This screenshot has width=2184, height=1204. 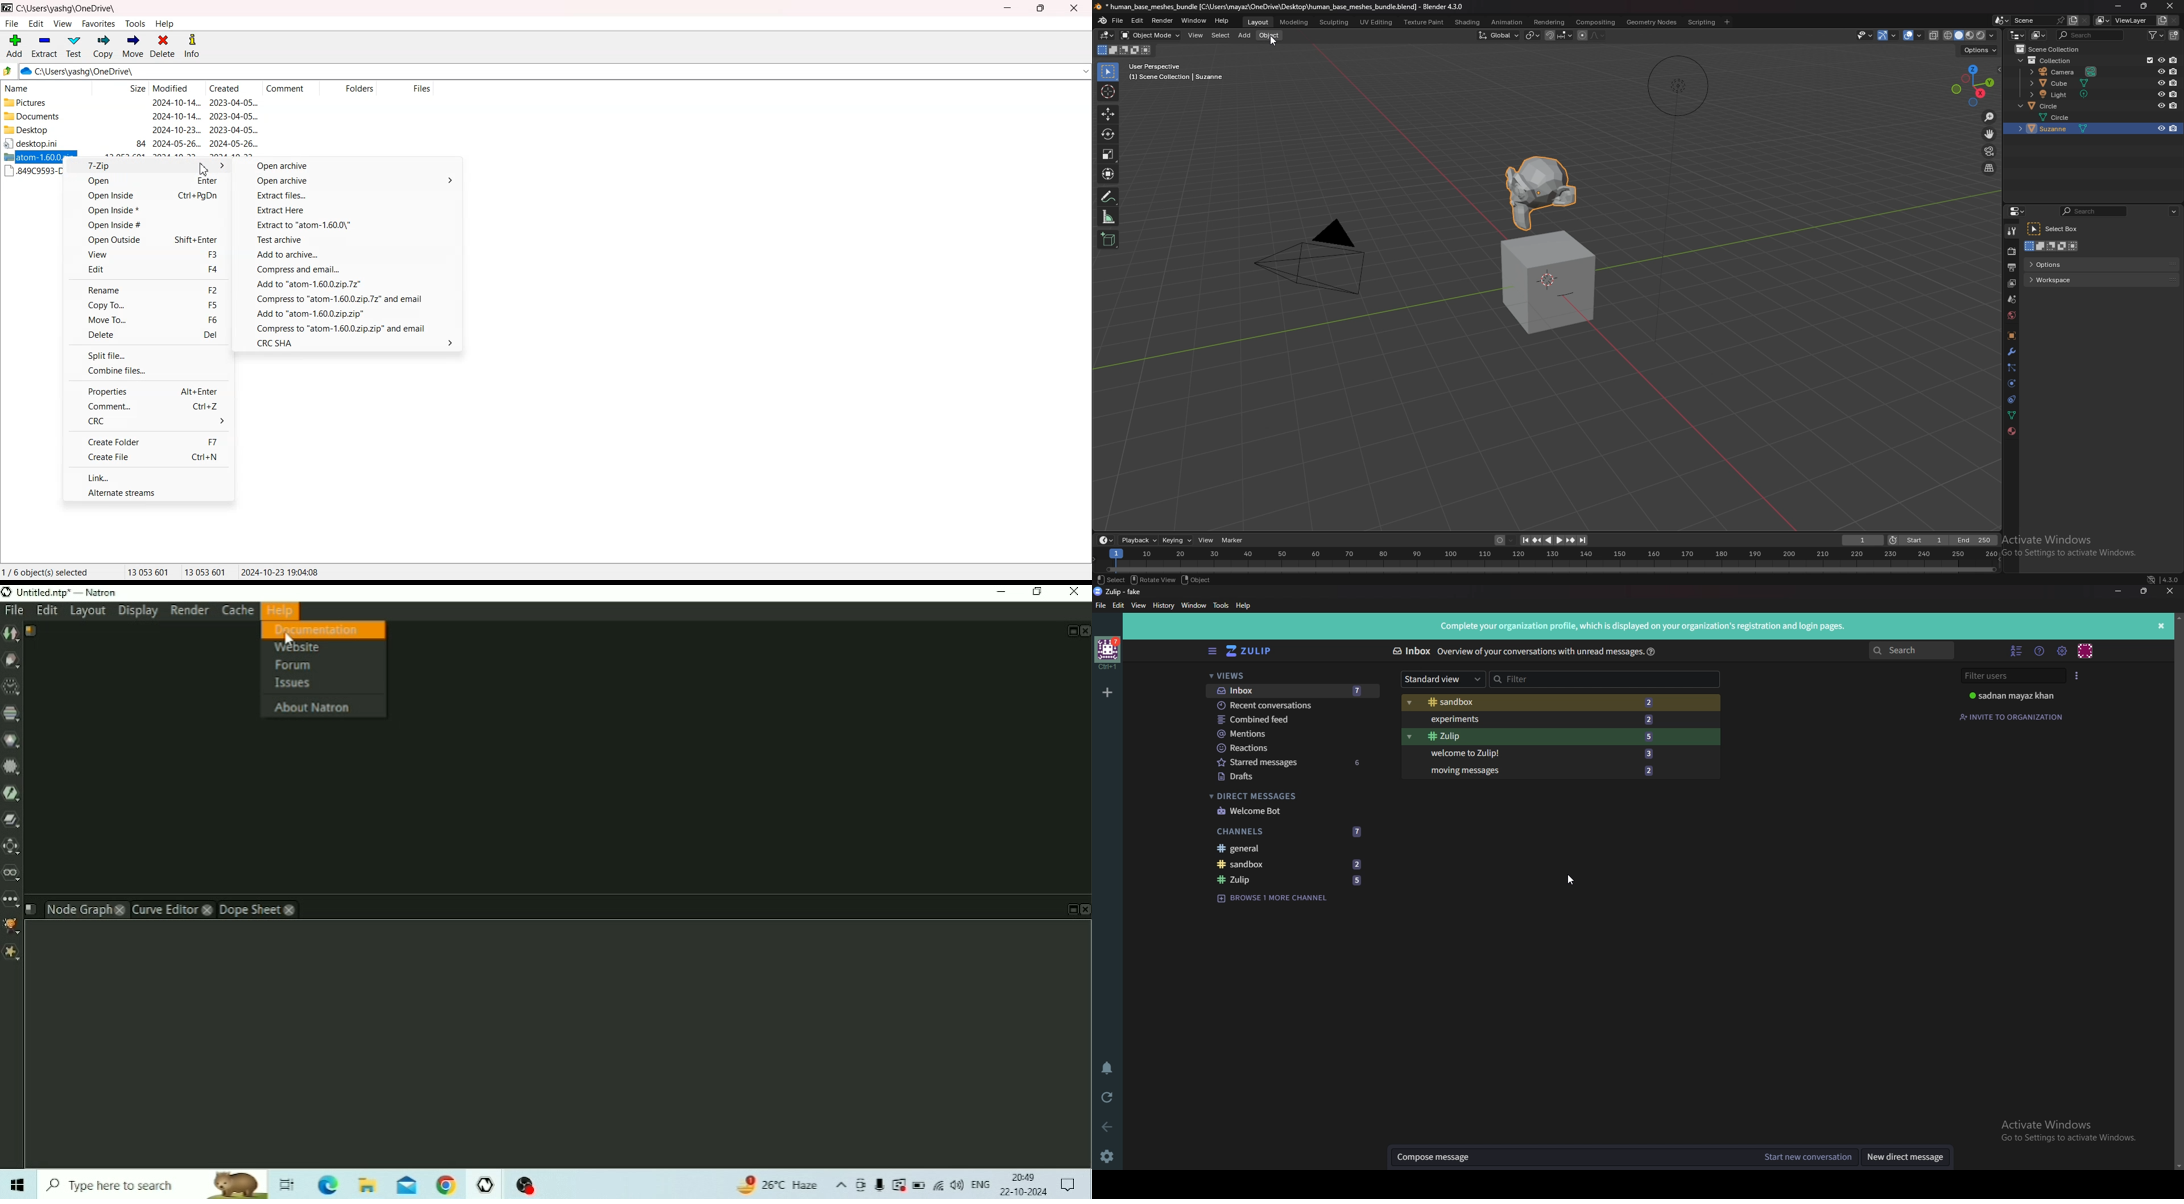 What do you see at coordinates (1599, 36) in the screenshot?
I see `proportional editing fall off` at bounding box center [1599, 36].